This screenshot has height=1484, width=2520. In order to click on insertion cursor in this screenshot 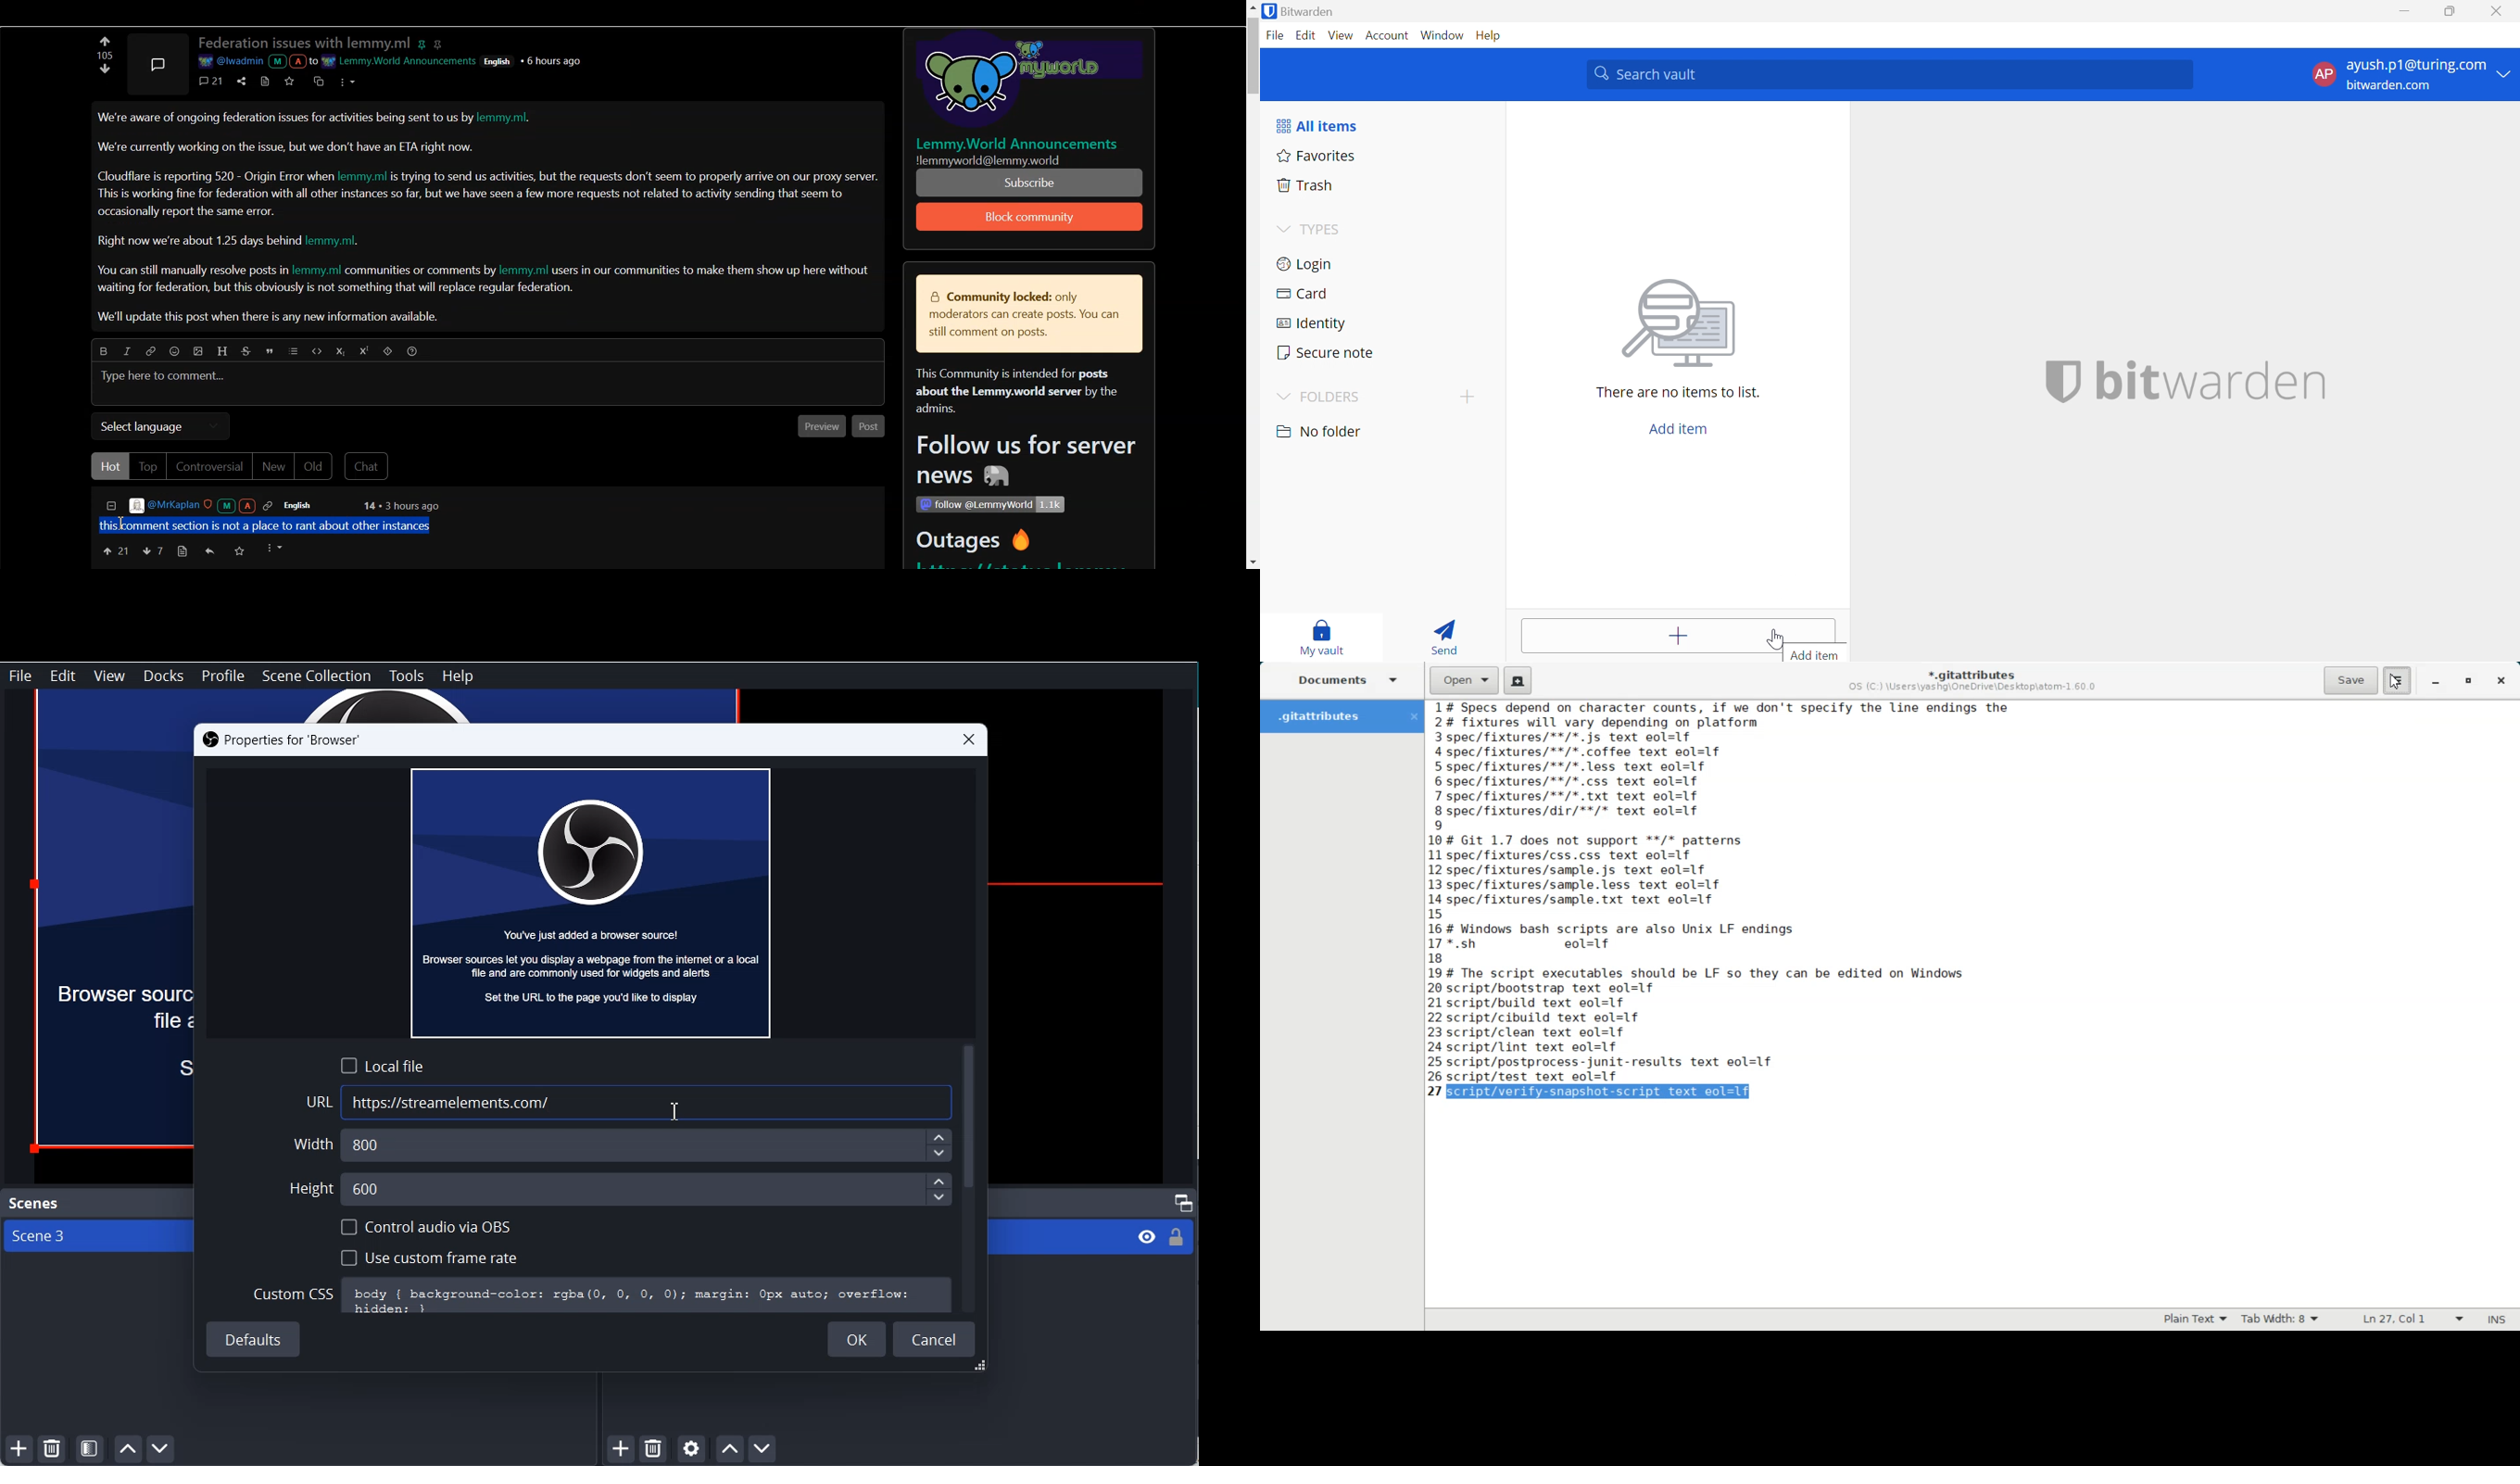, I will do `click(673, 1112)`.